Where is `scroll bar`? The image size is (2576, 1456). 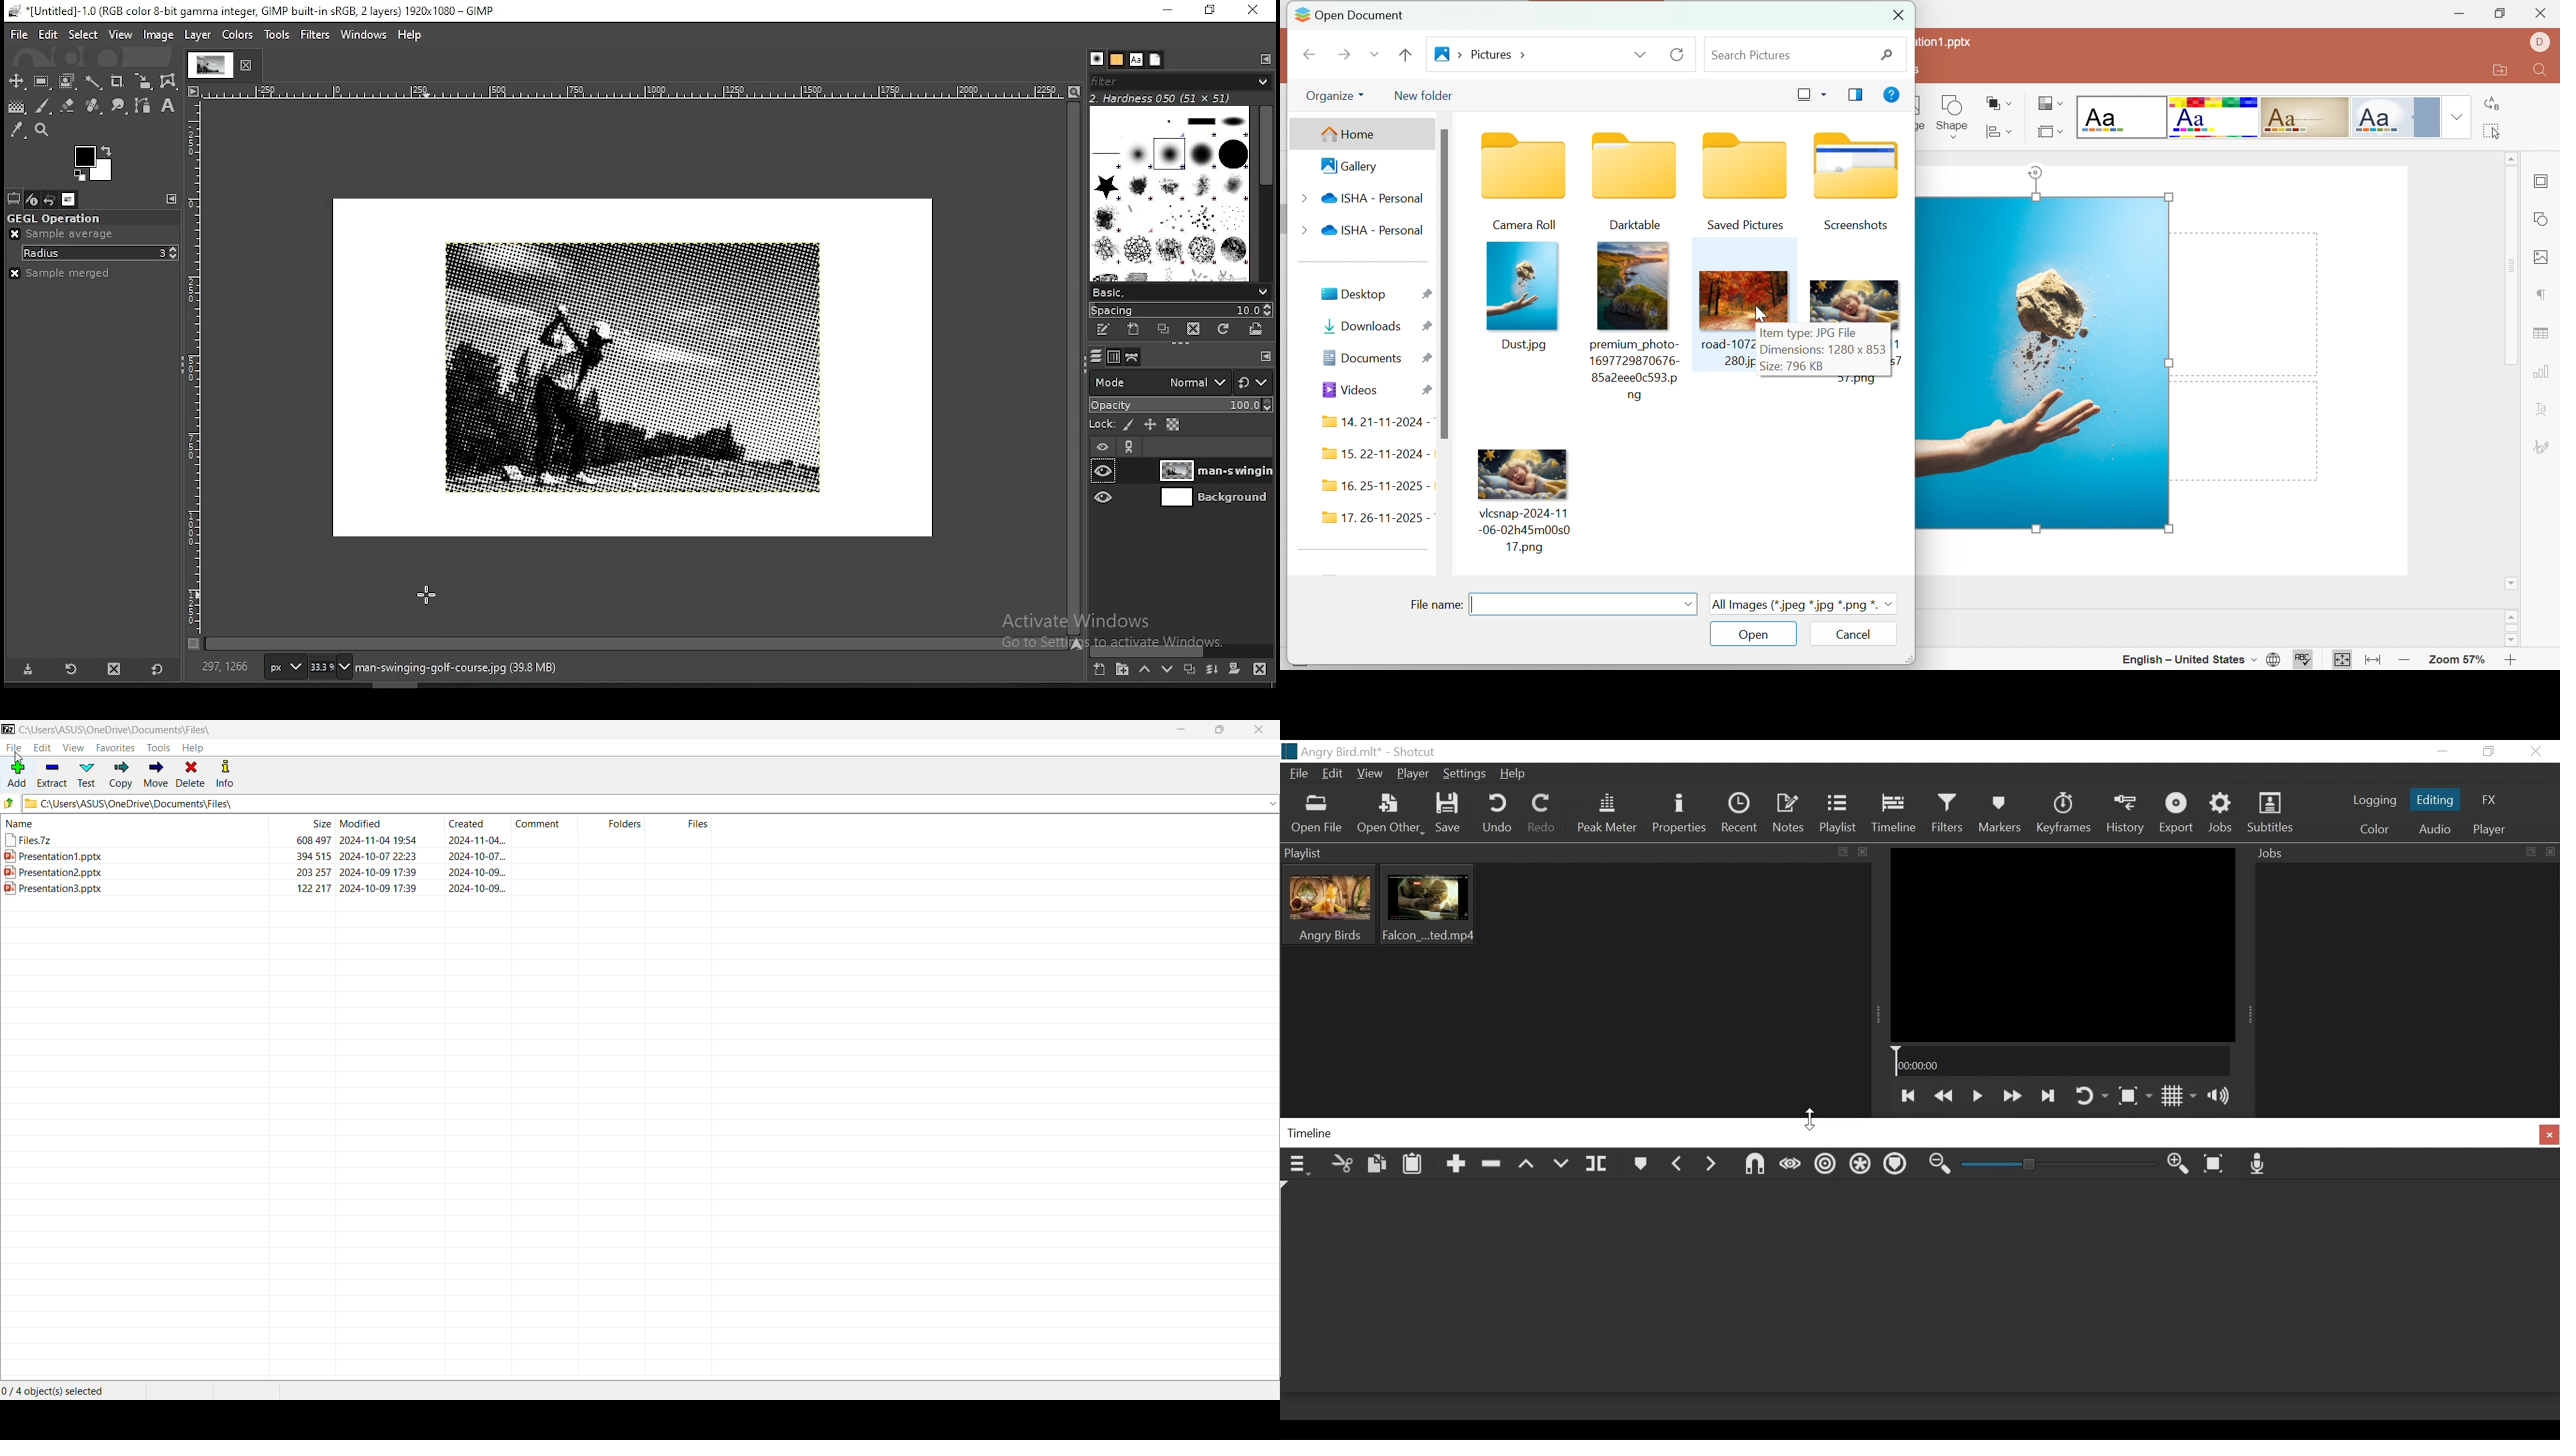 scroll bar is located at coordinates (637, 645).